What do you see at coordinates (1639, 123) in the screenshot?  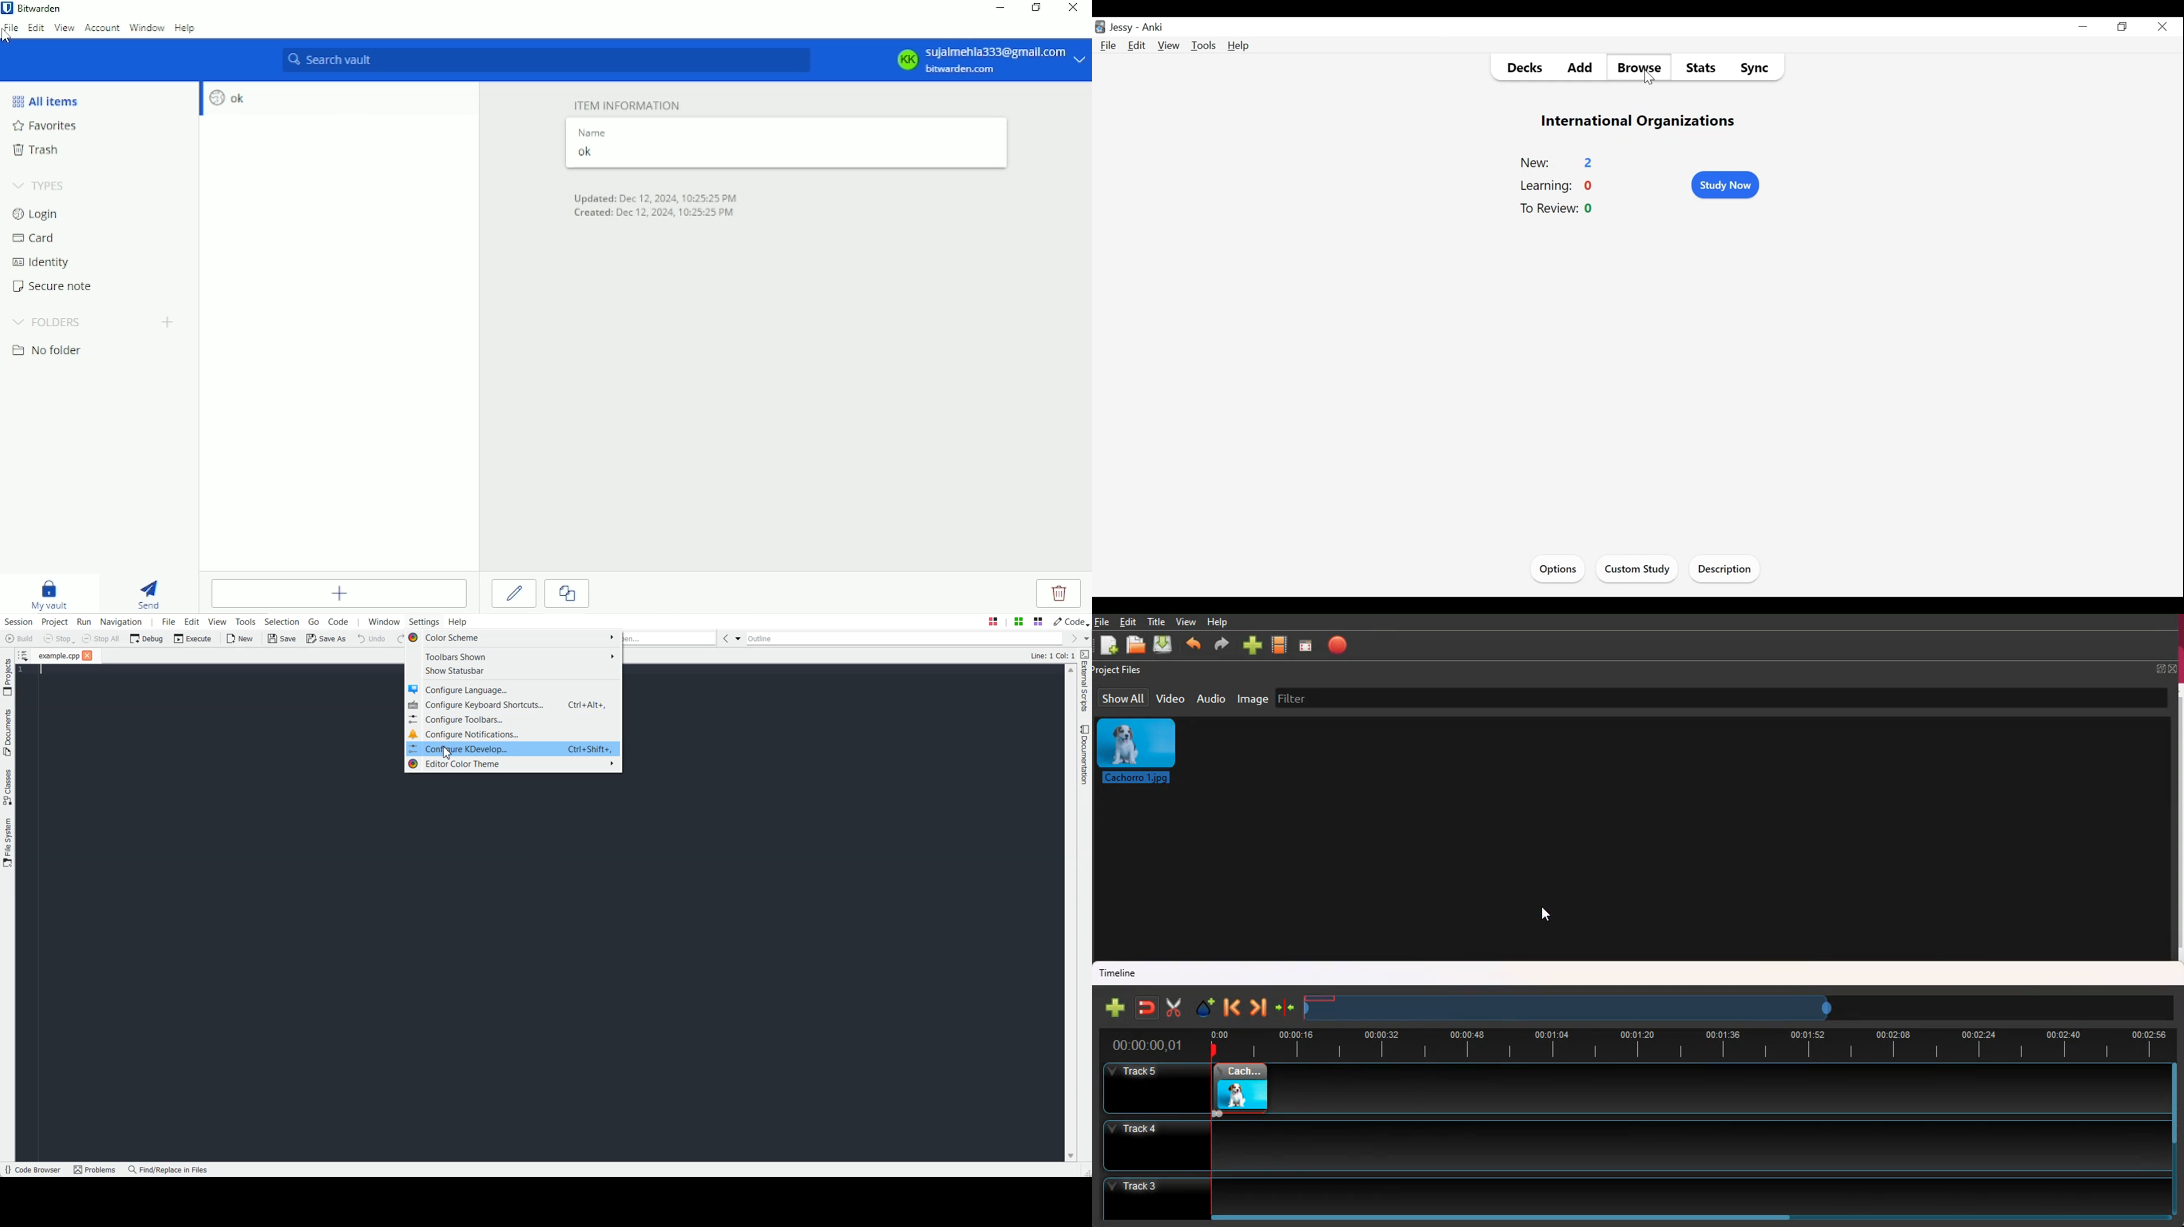 I see `Deck Name` at bounding box center [1639, 123].